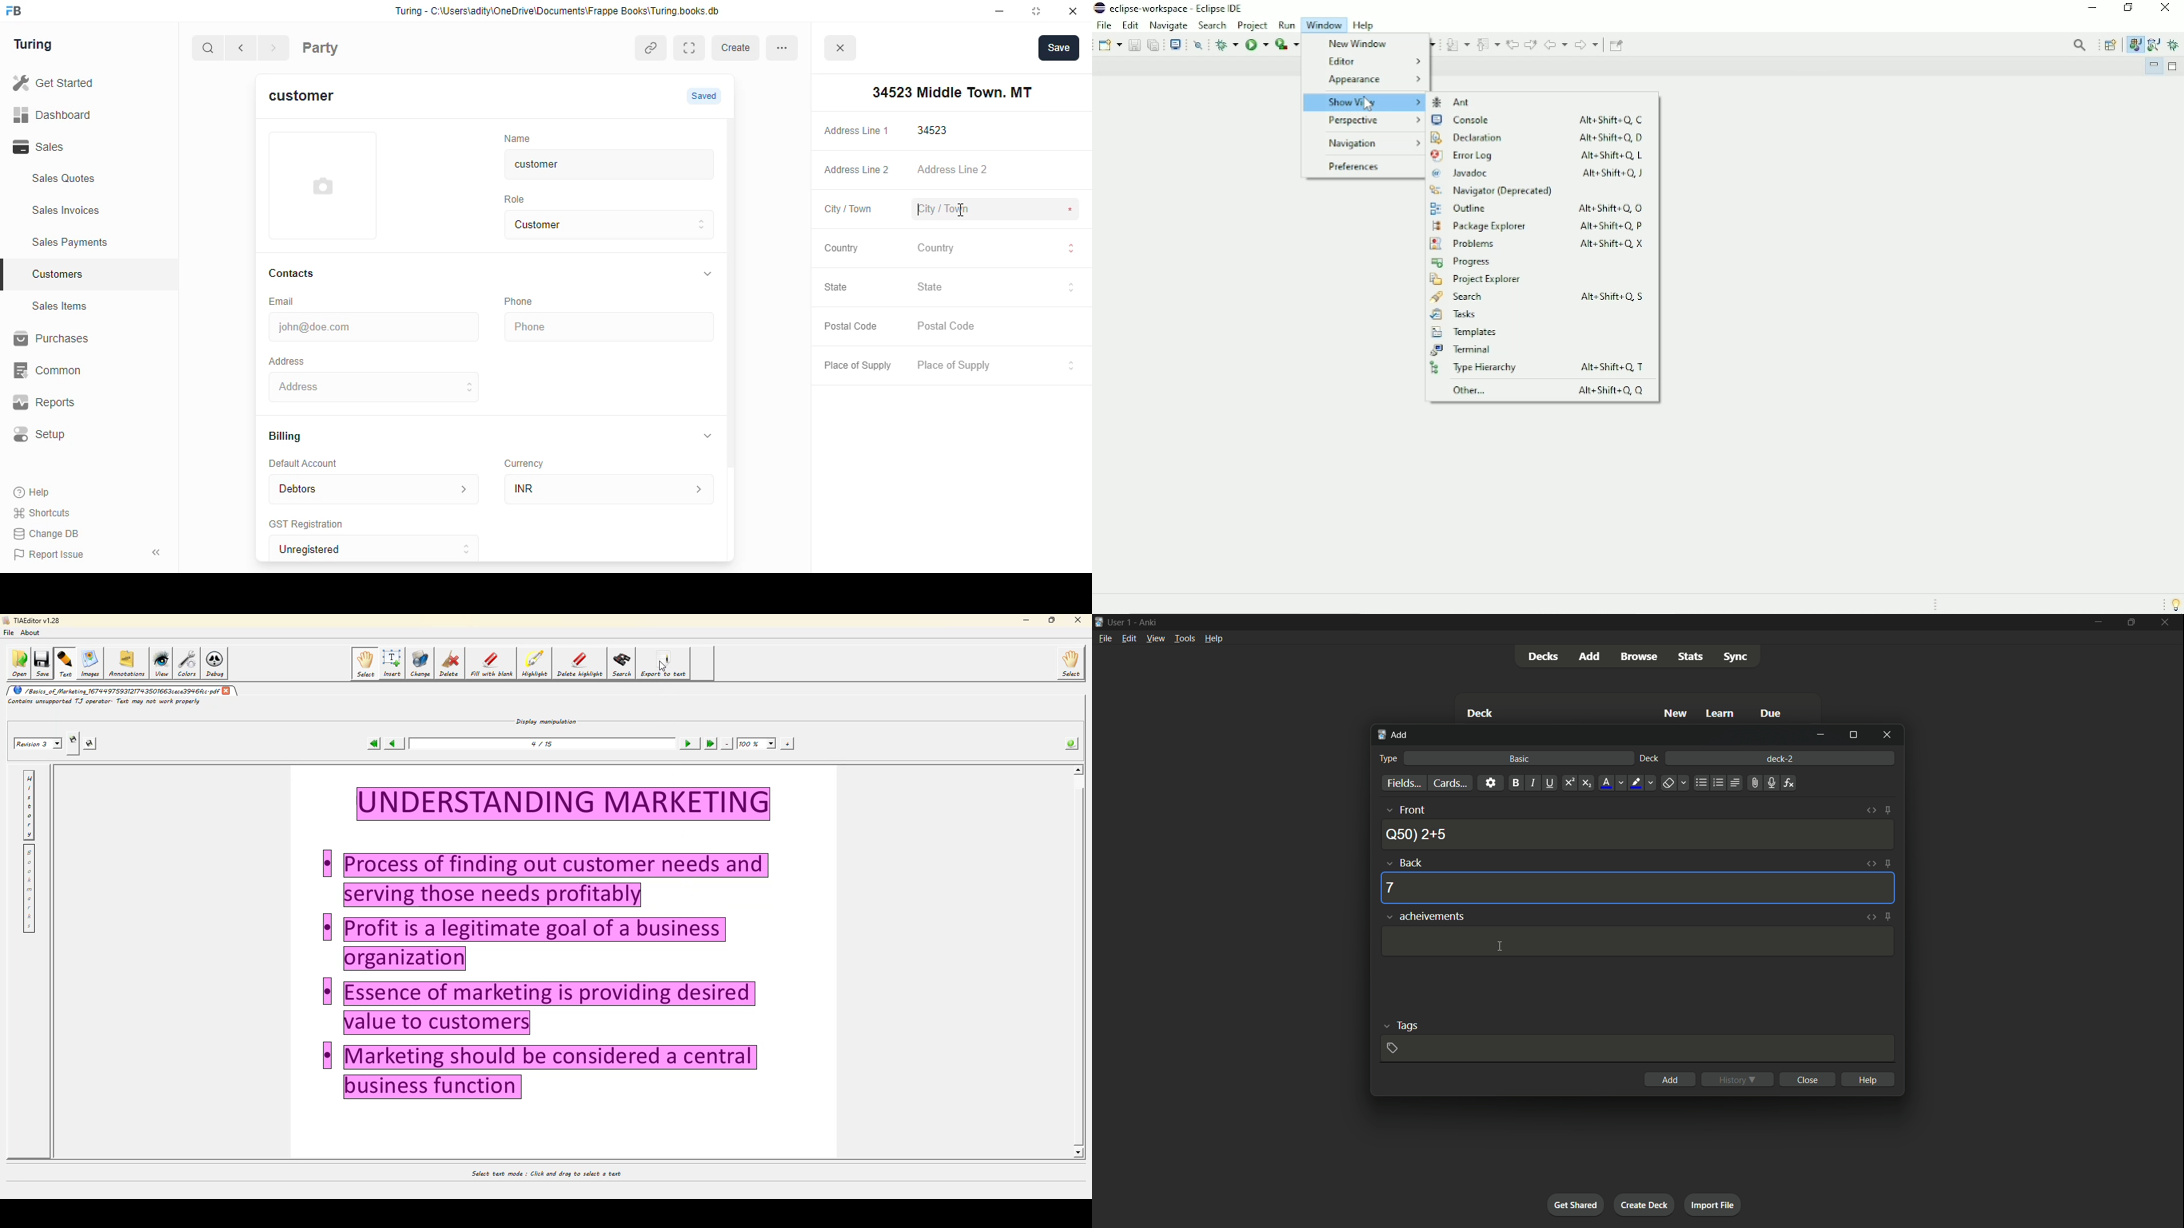 This screenshot has width=2184, height=1232. Describe the element at coordinates (854, 367) in the screenshot. I see `Place of Supply` at that location.